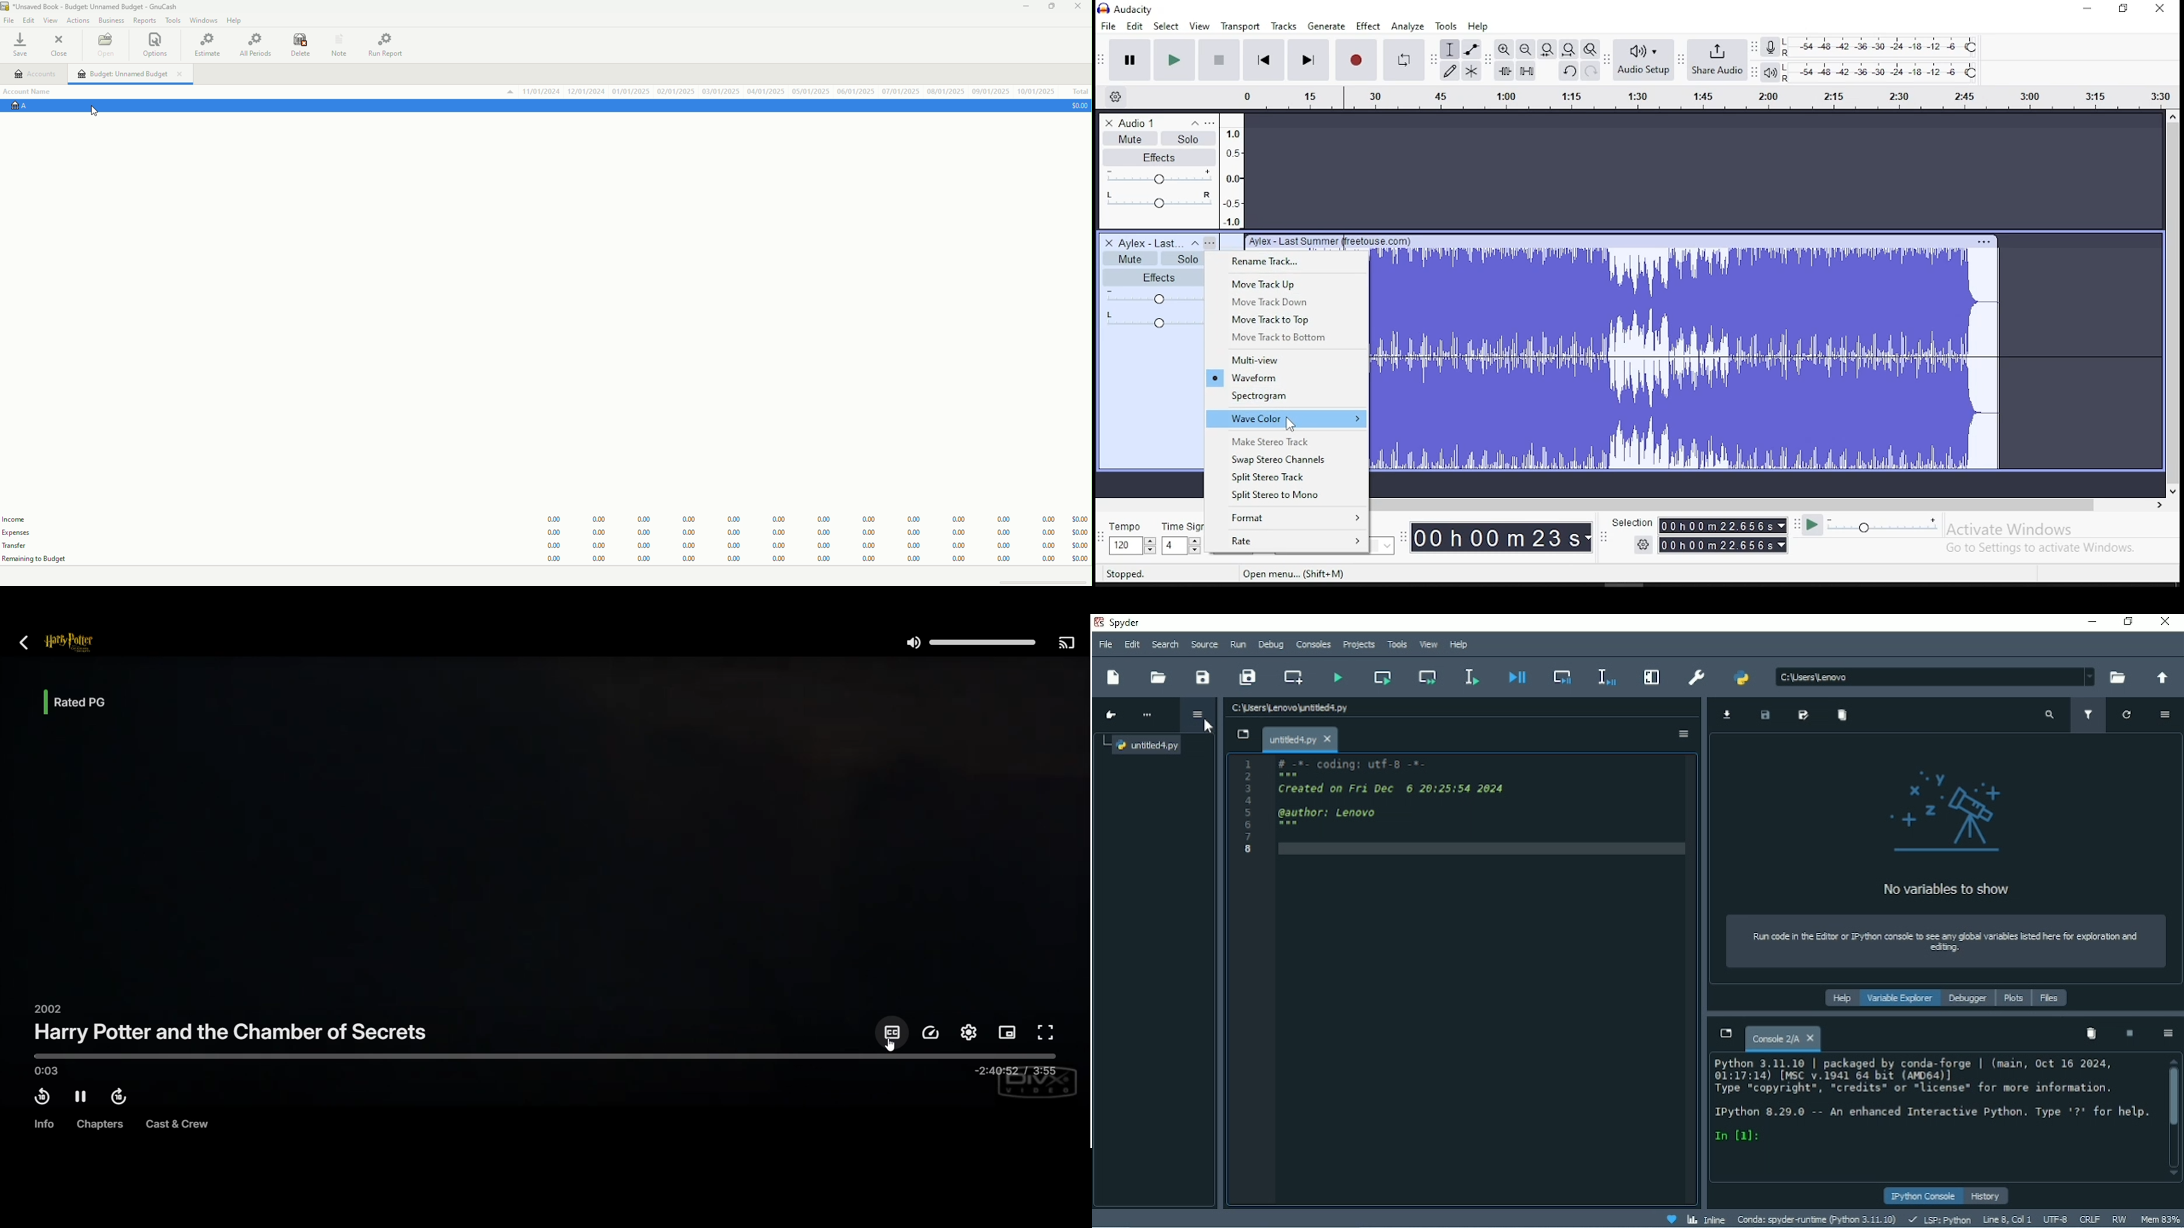  I want to click on No variables to show, so click(1952, 889).